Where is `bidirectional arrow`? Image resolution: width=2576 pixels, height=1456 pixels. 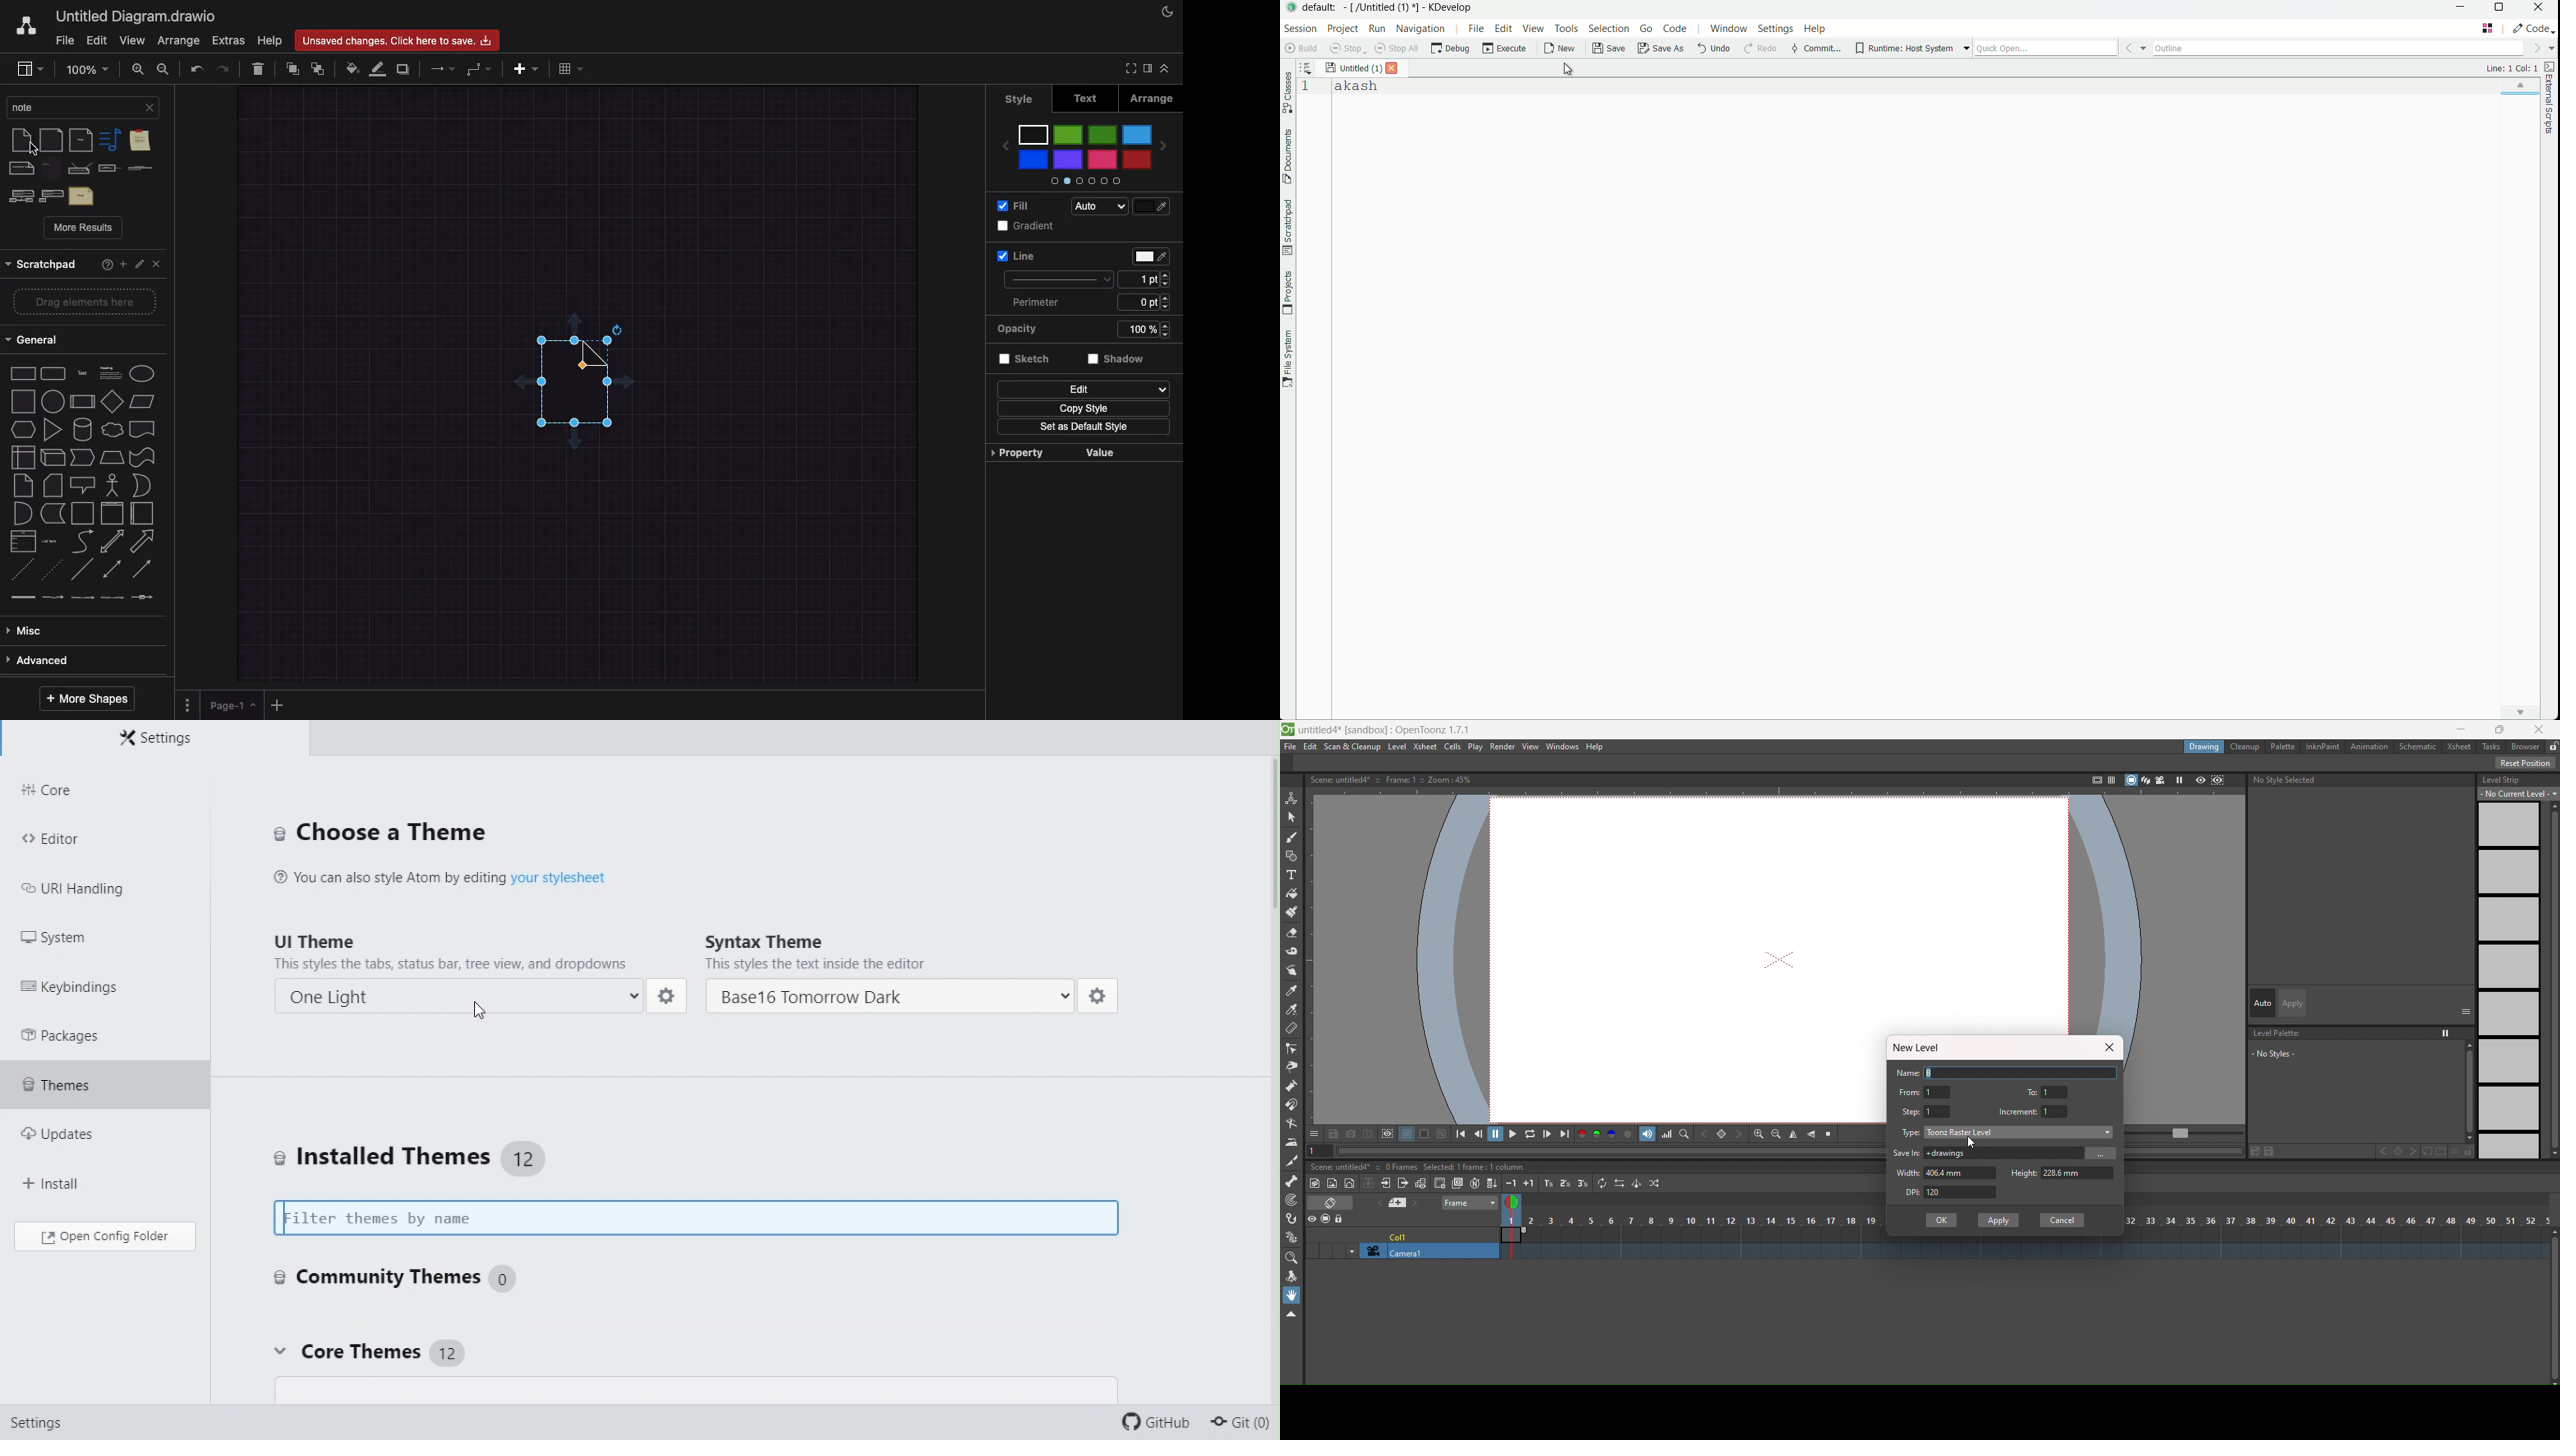 bidirectional arrow is located at coordinates (112, 541).